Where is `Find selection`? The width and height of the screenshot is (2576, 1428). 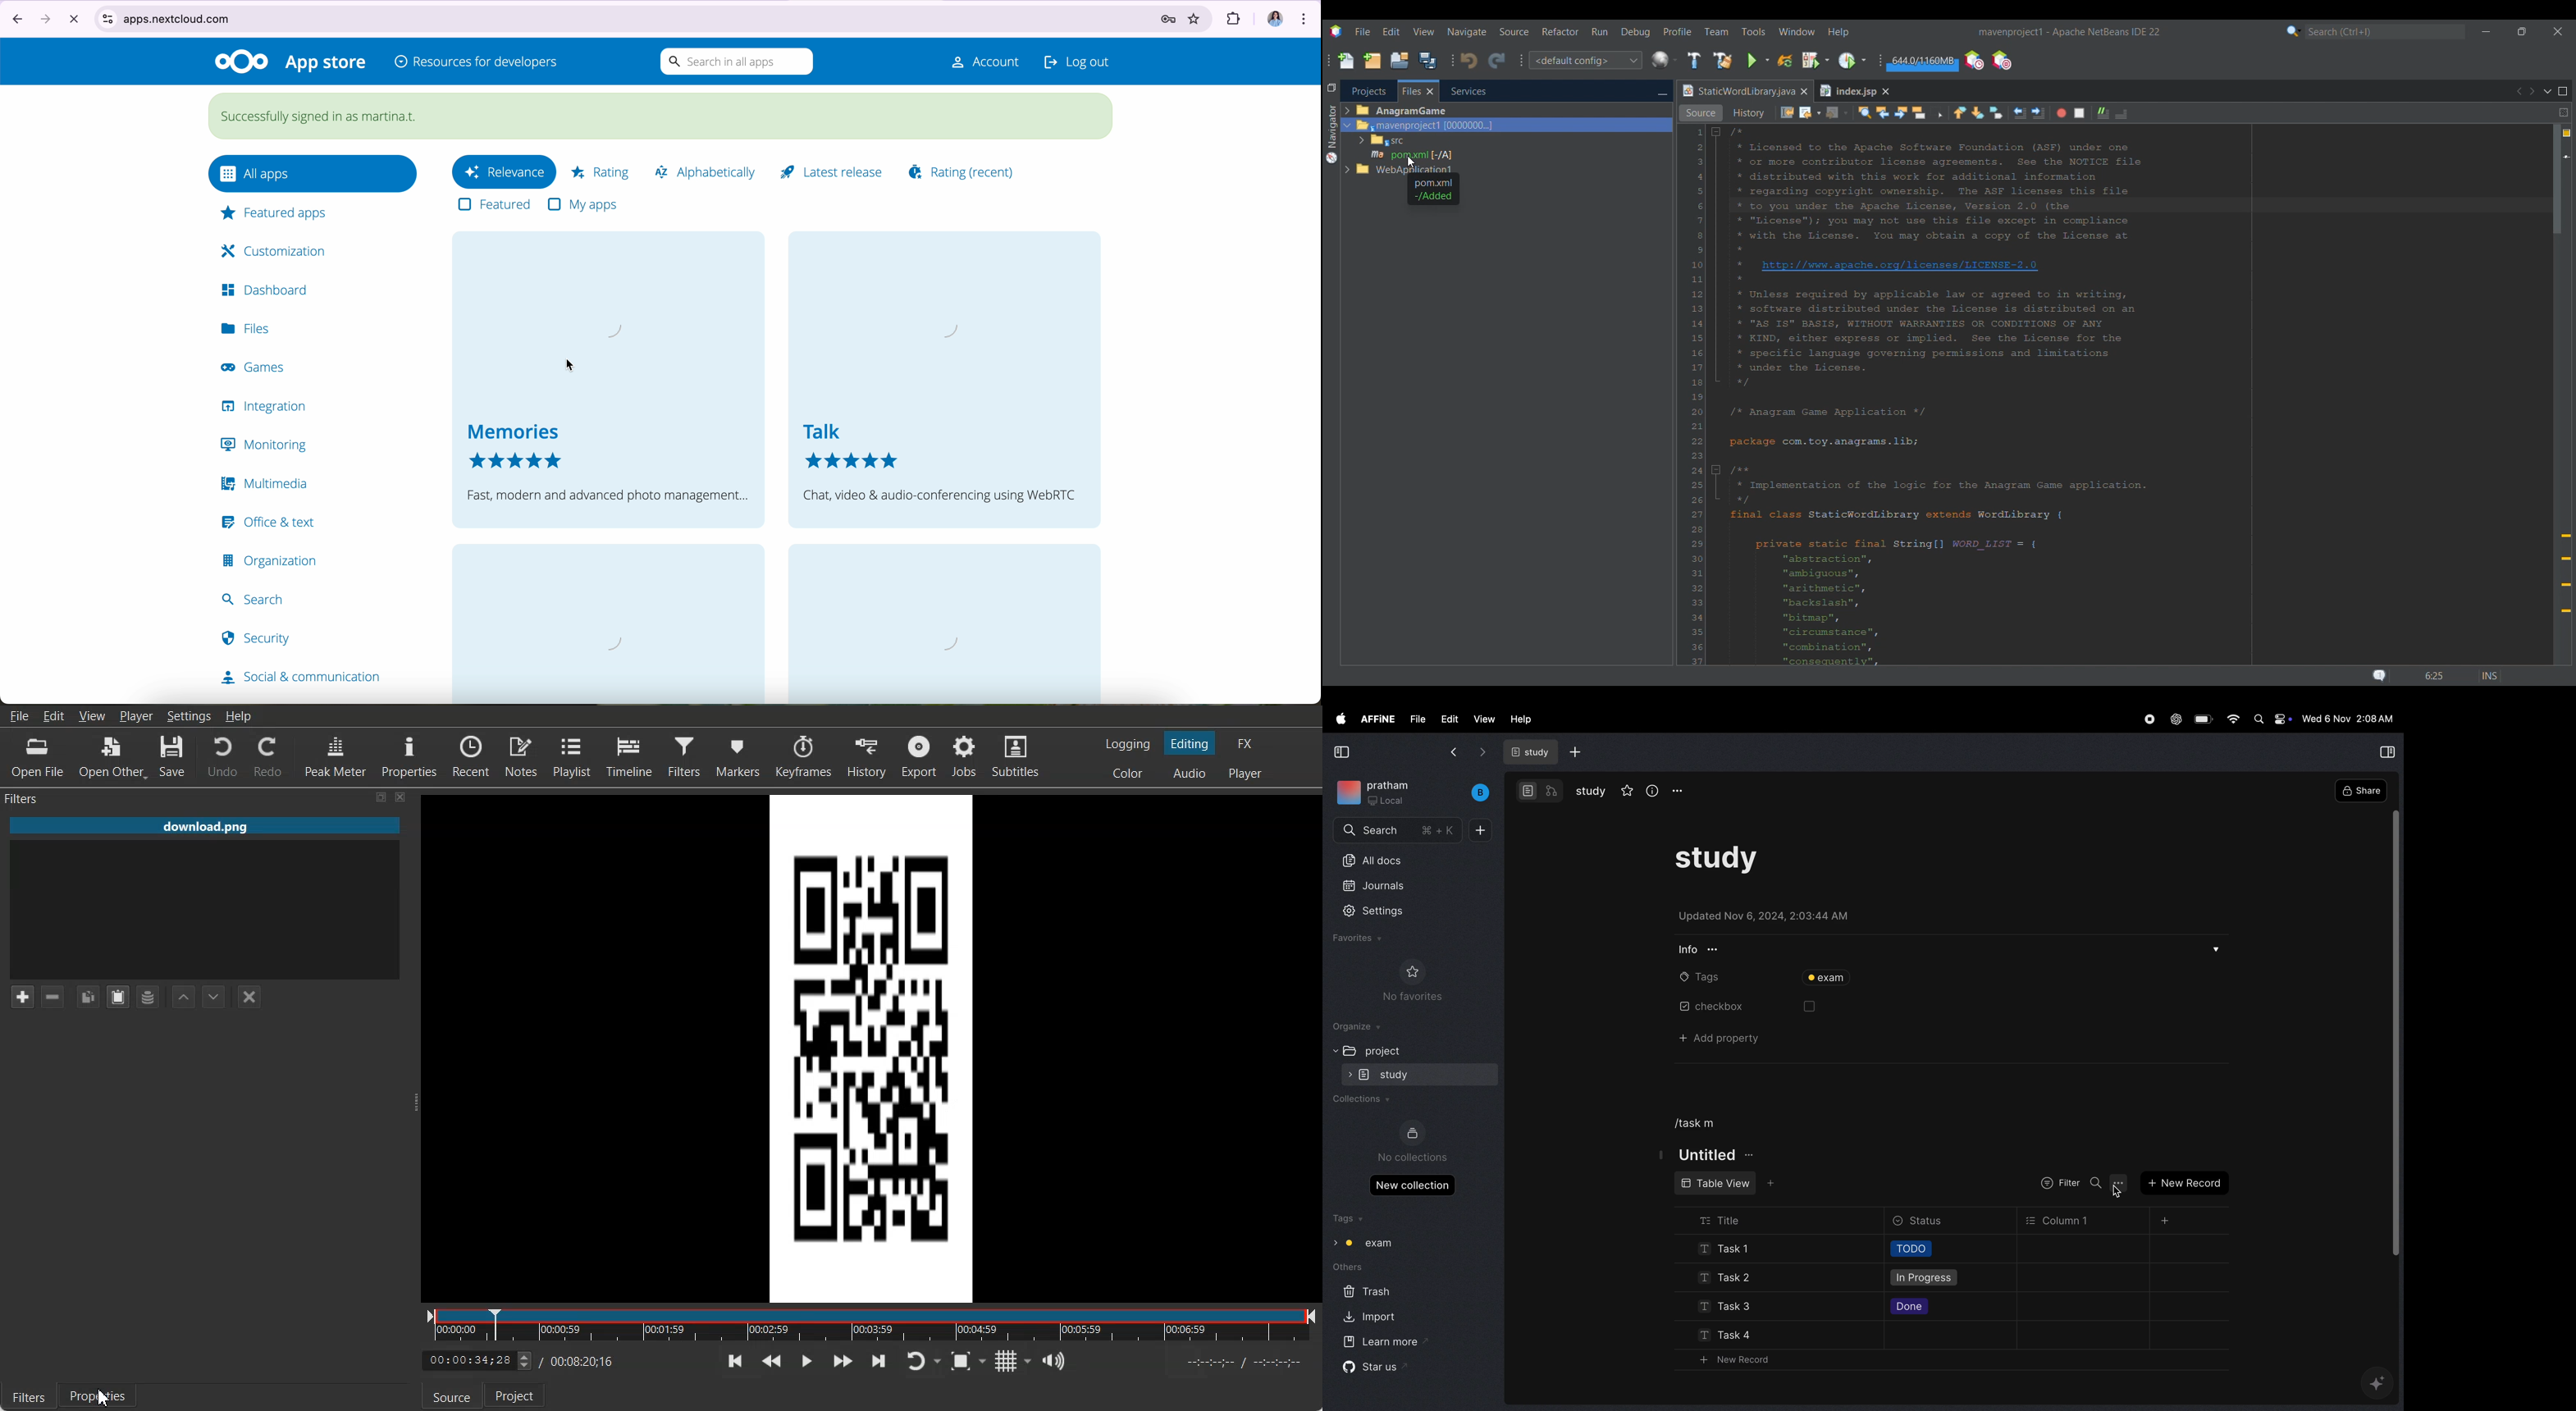 Find selection is located at coordinates (1865, 113).